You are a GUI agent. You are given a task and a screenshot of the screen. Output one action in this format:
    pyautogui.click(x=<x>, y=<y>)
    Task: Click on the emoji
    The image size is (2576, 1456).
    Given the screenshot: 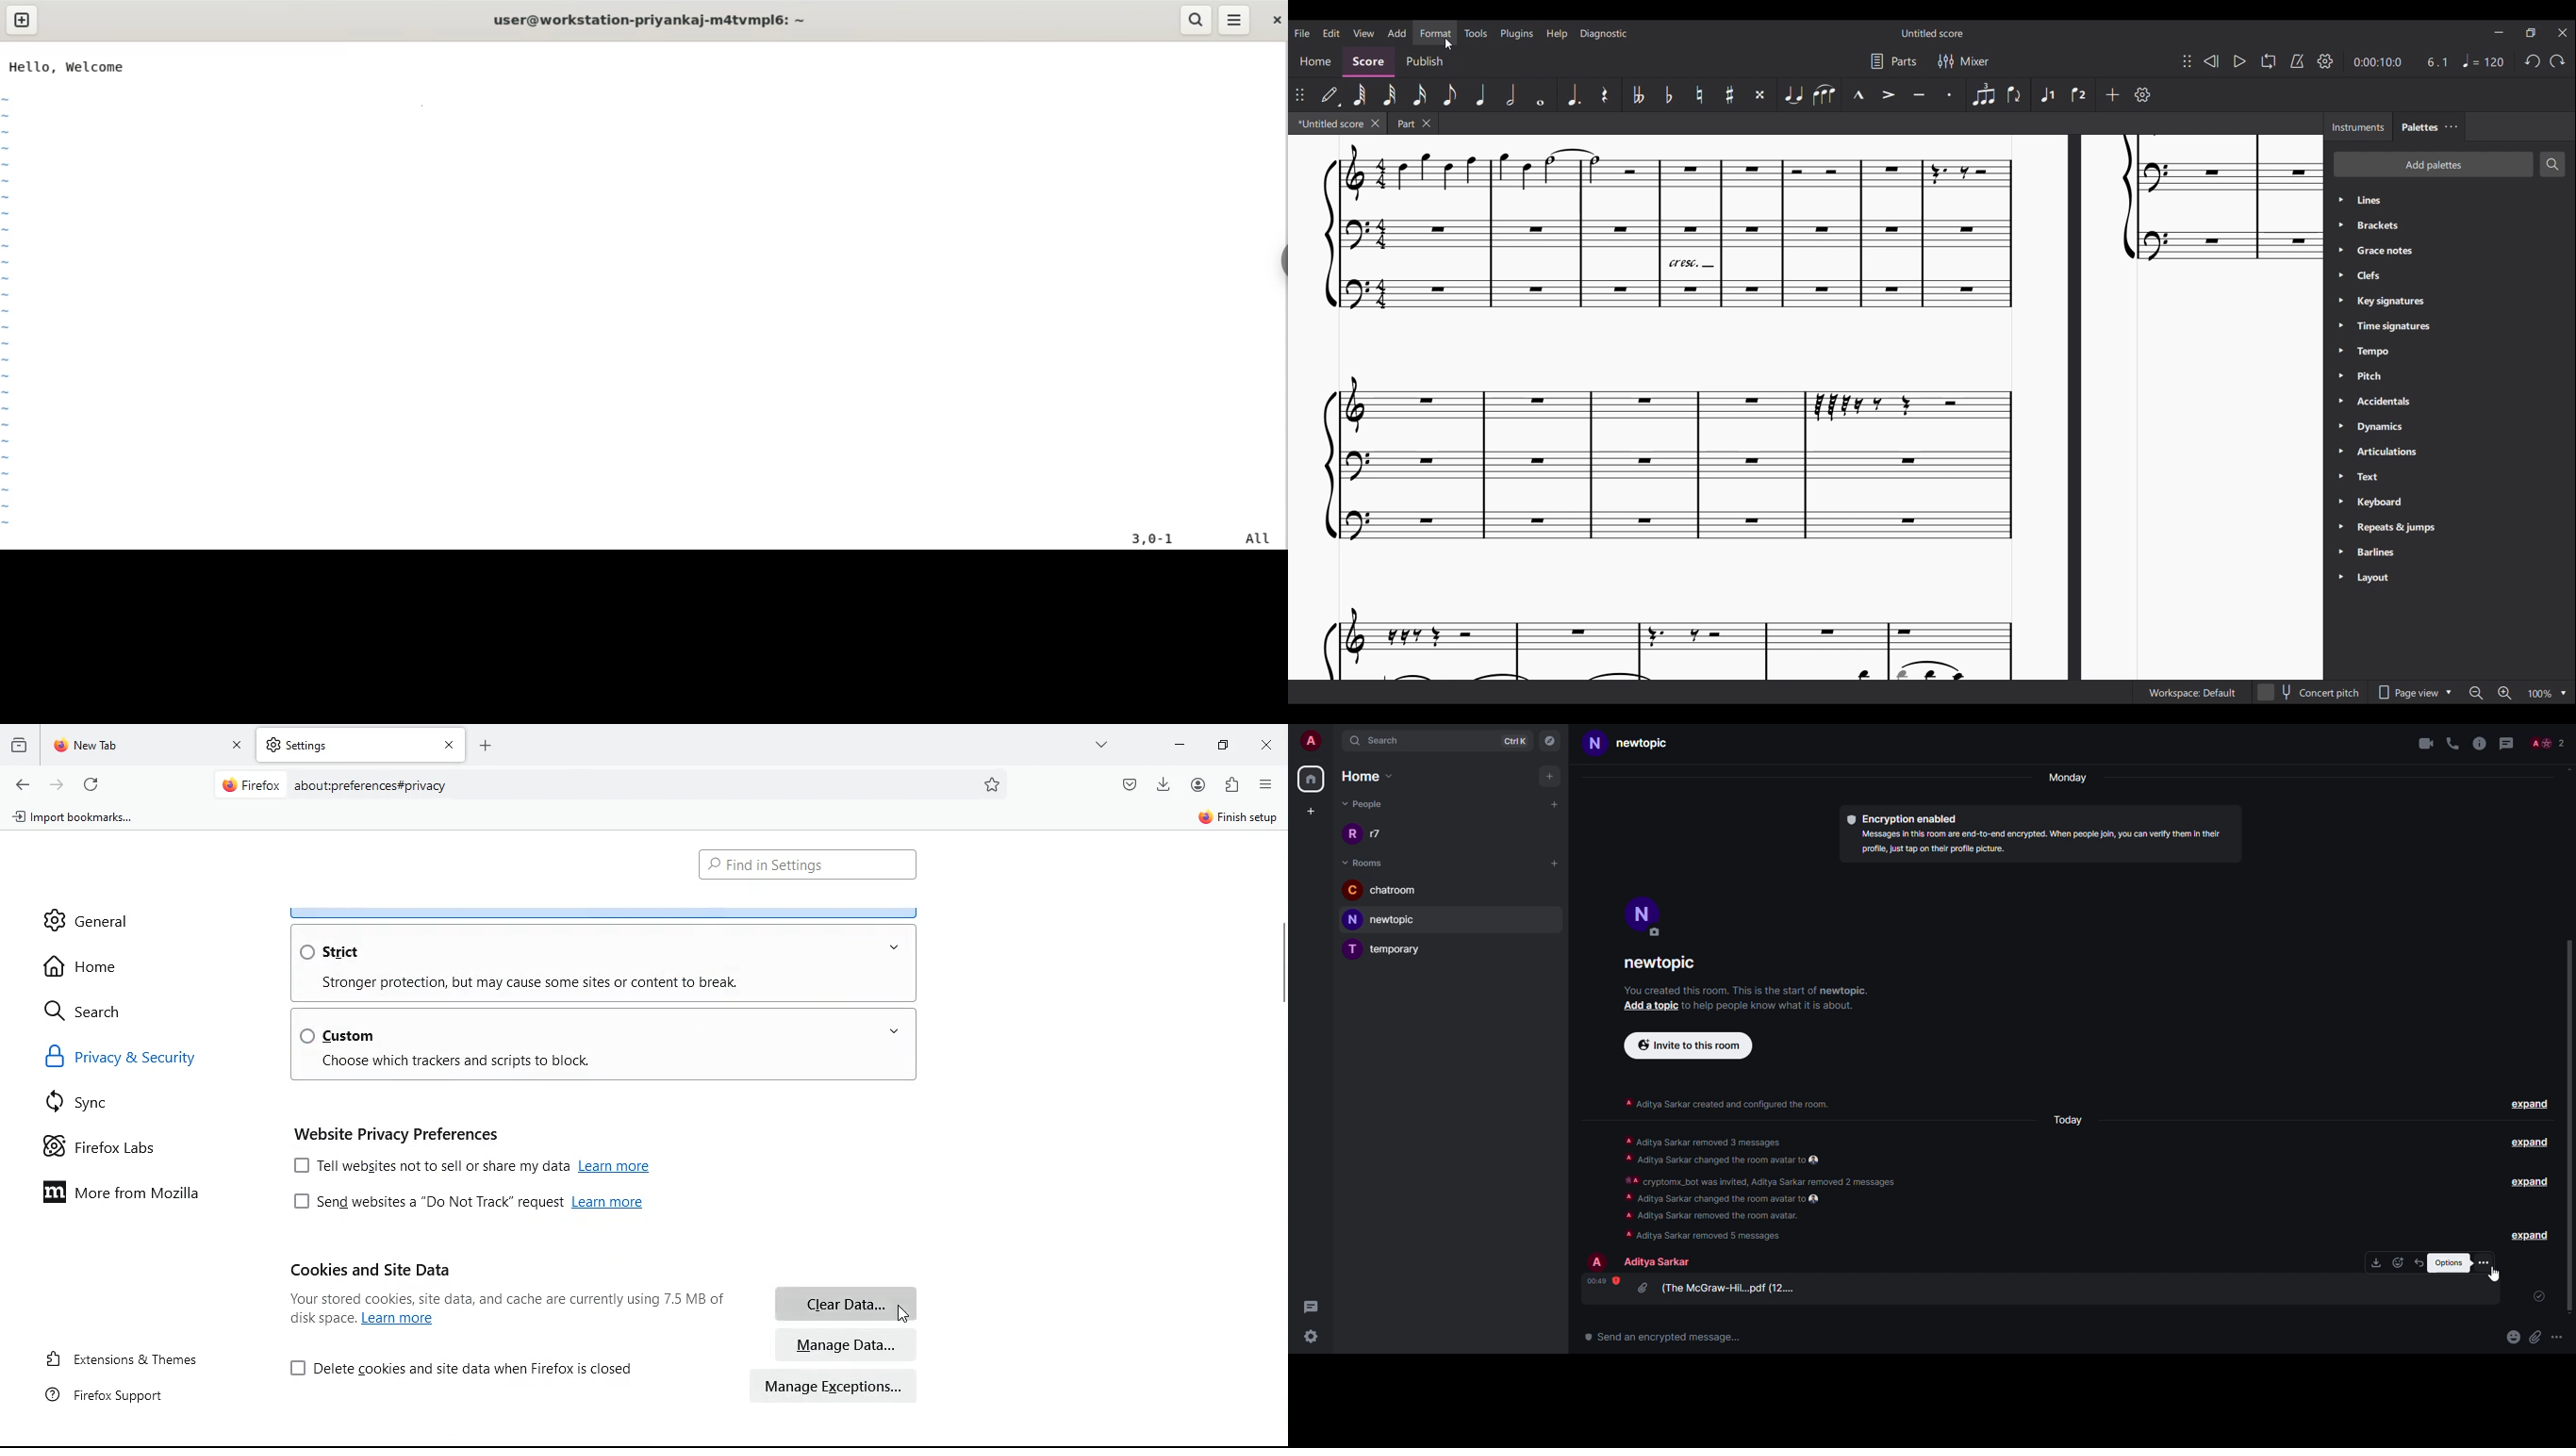 What is the action you would take?
    pyautogui.click(x=2398, y=1263)
    